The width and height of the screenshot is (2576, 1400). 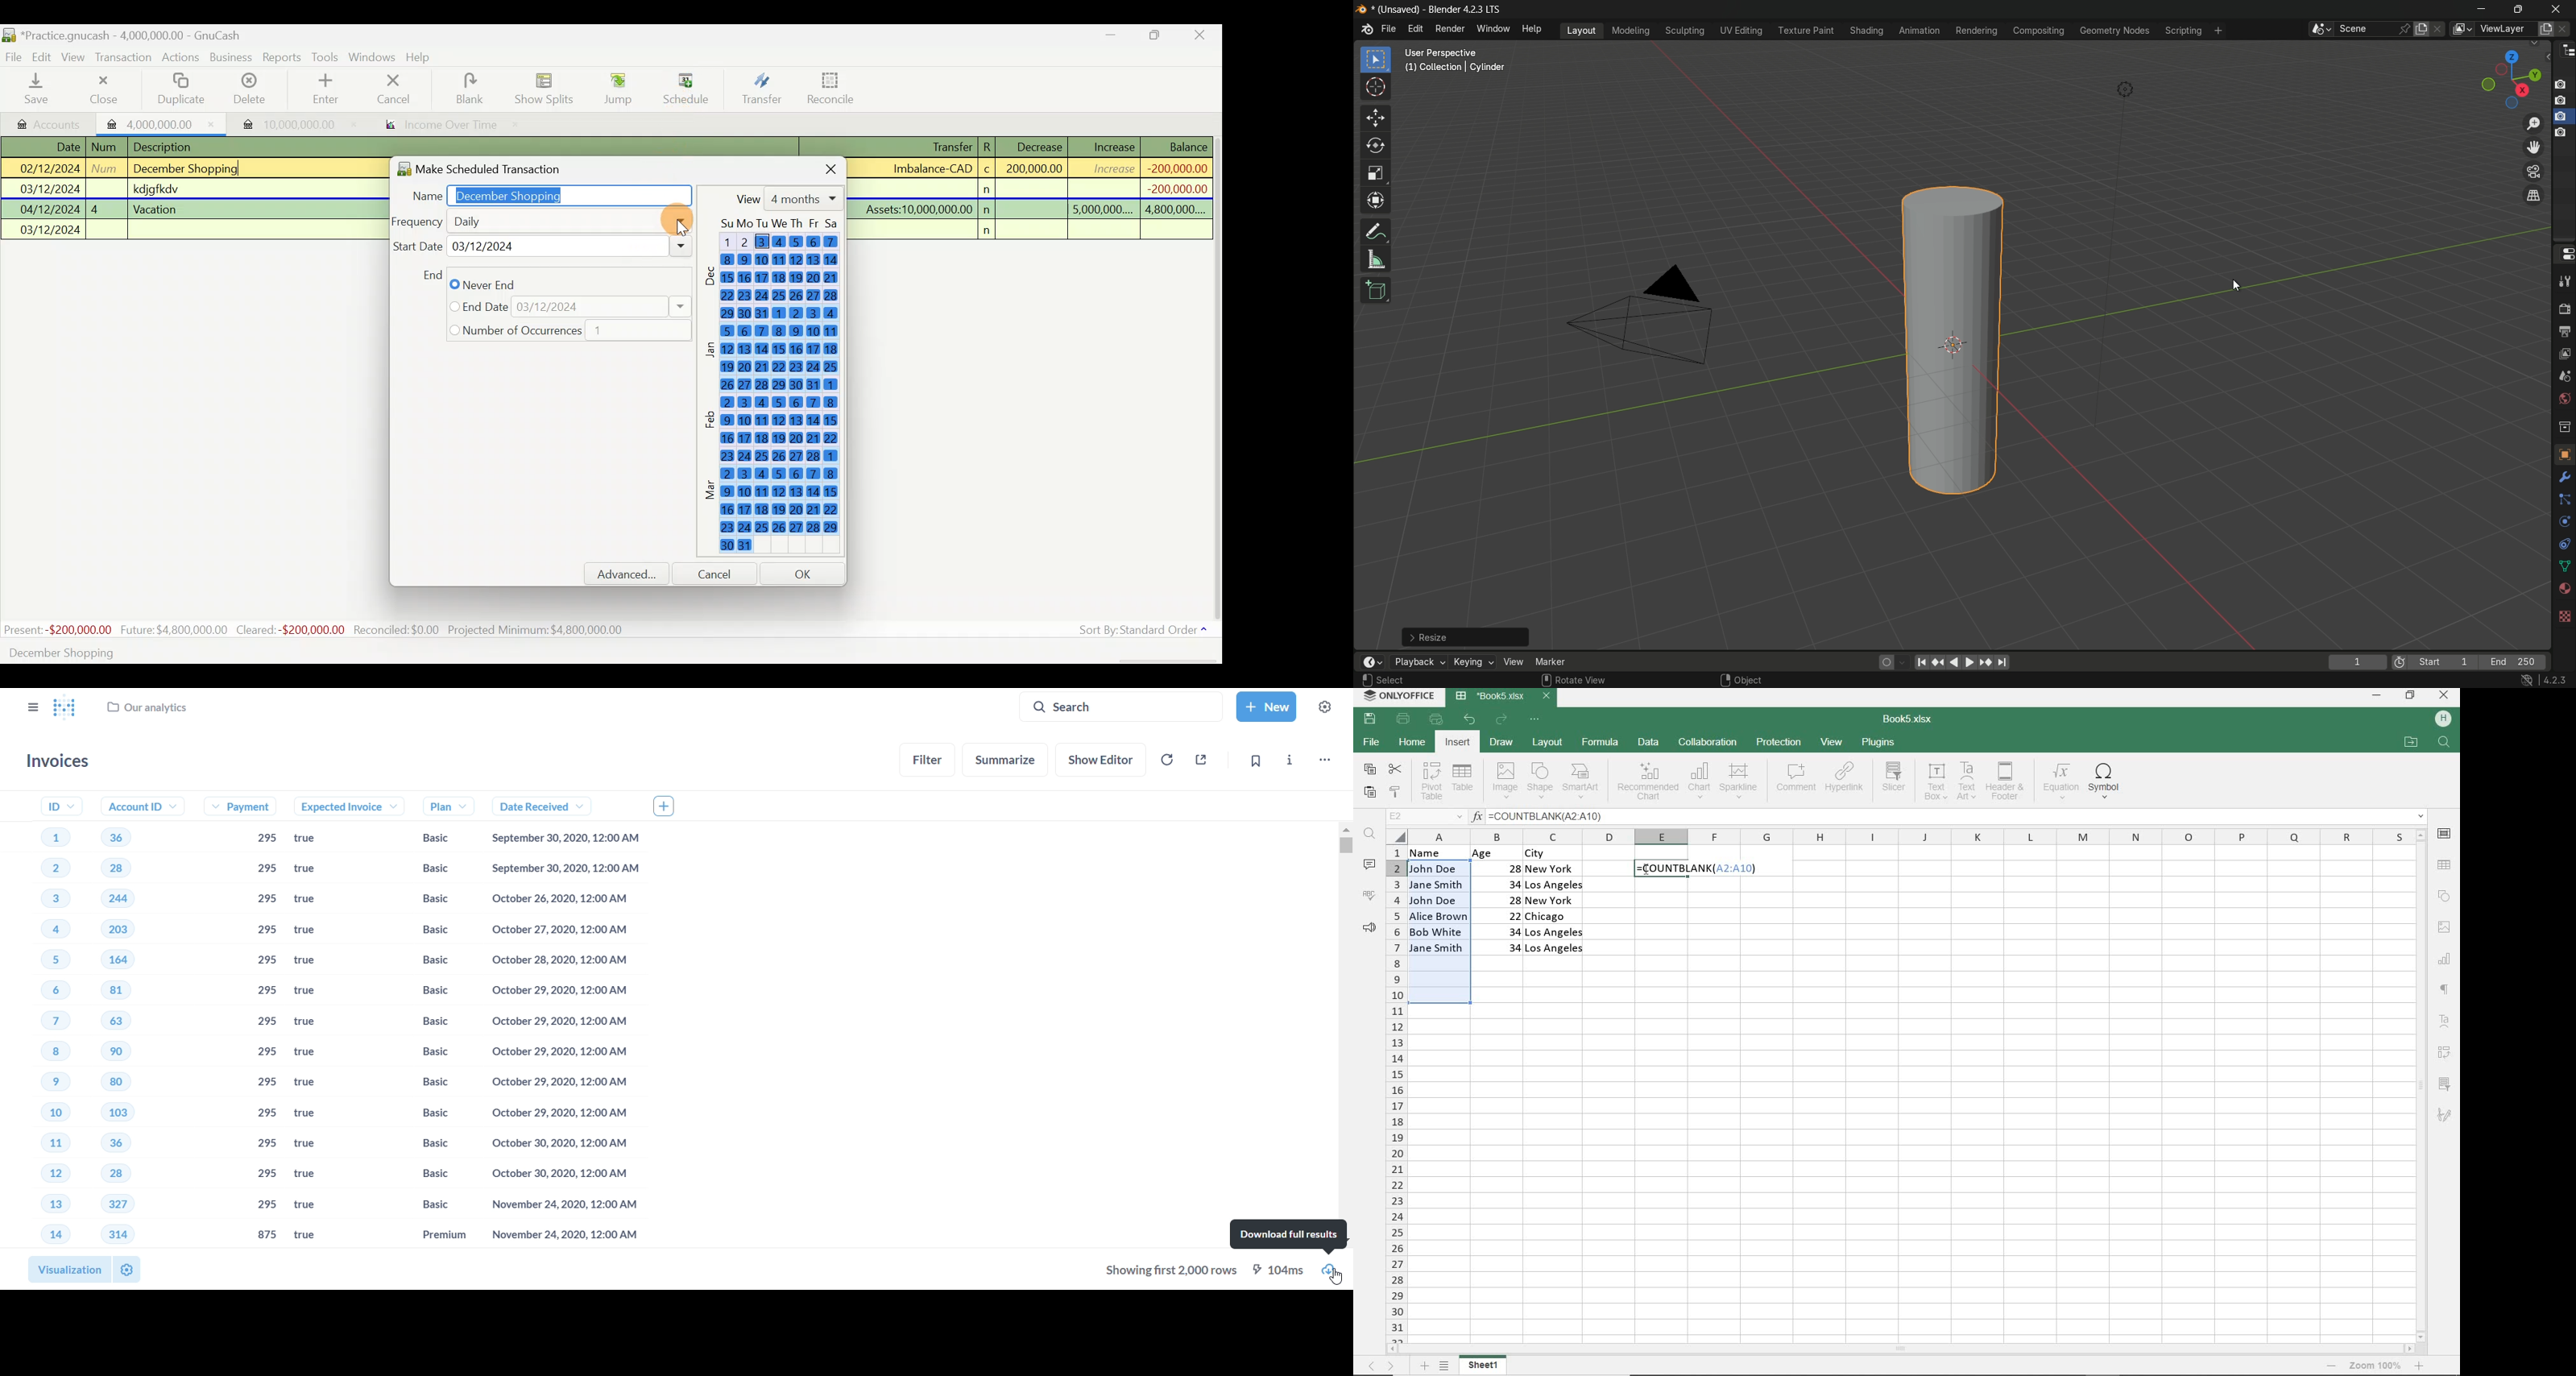 I want to click on MINIMIZE, so click(x=2377, y=696).